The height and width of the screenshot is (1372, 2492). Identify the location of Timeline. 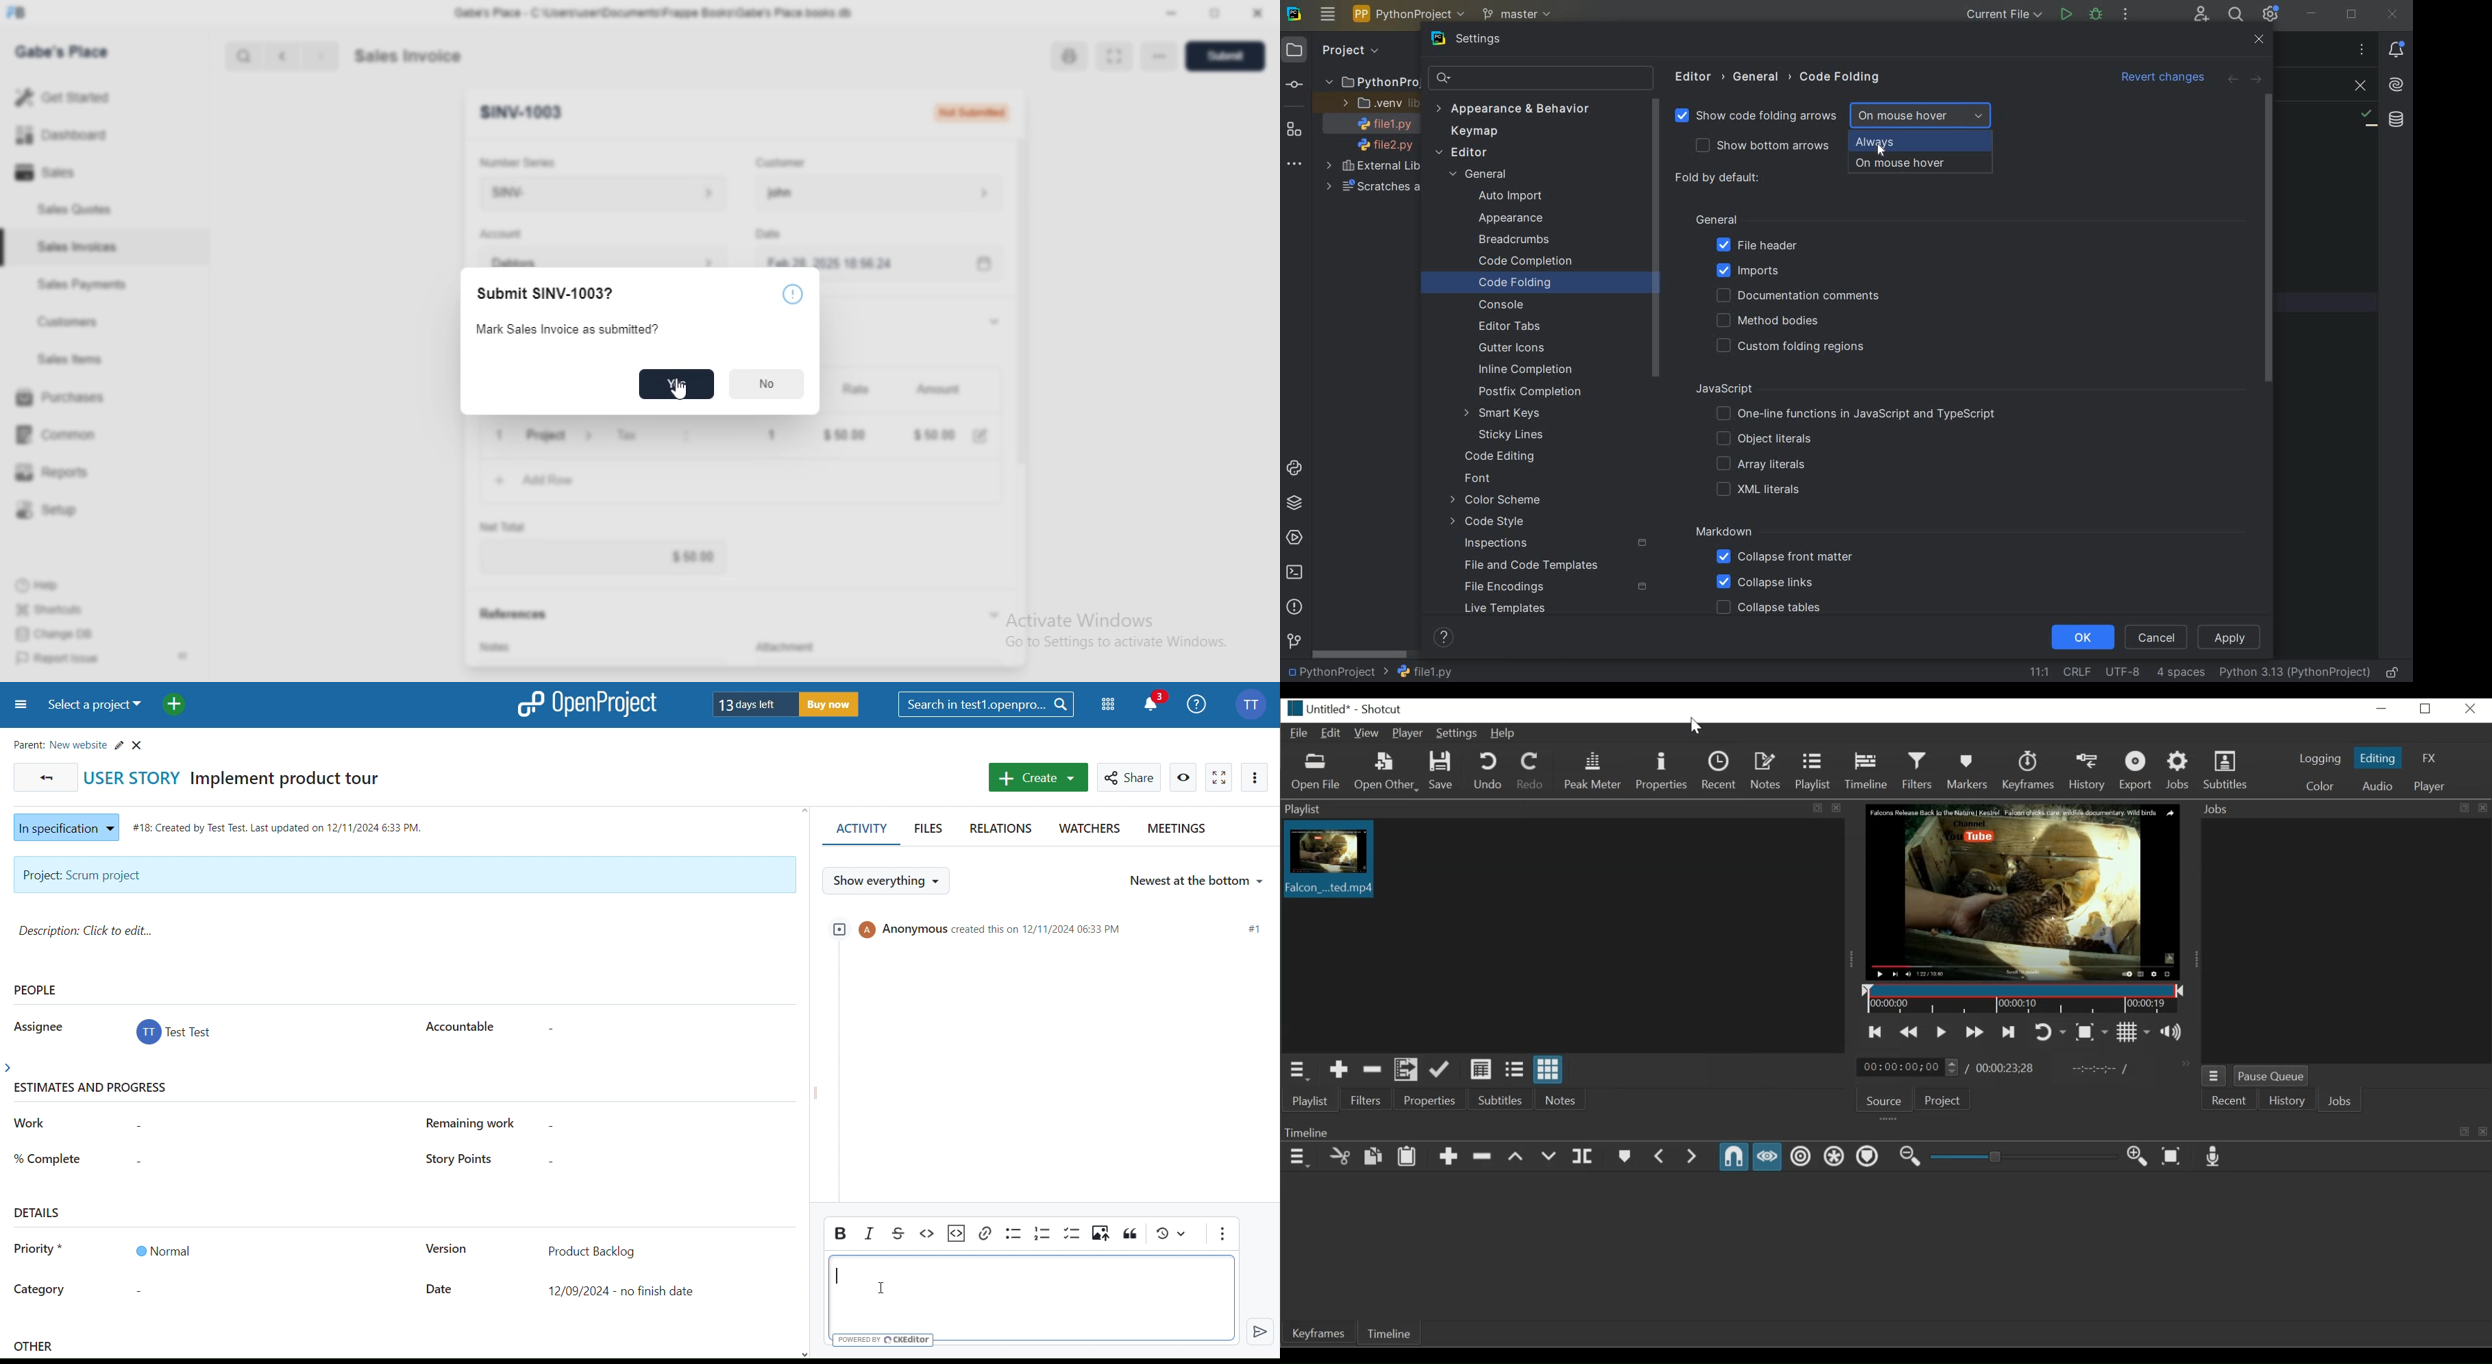
(2021, 999).